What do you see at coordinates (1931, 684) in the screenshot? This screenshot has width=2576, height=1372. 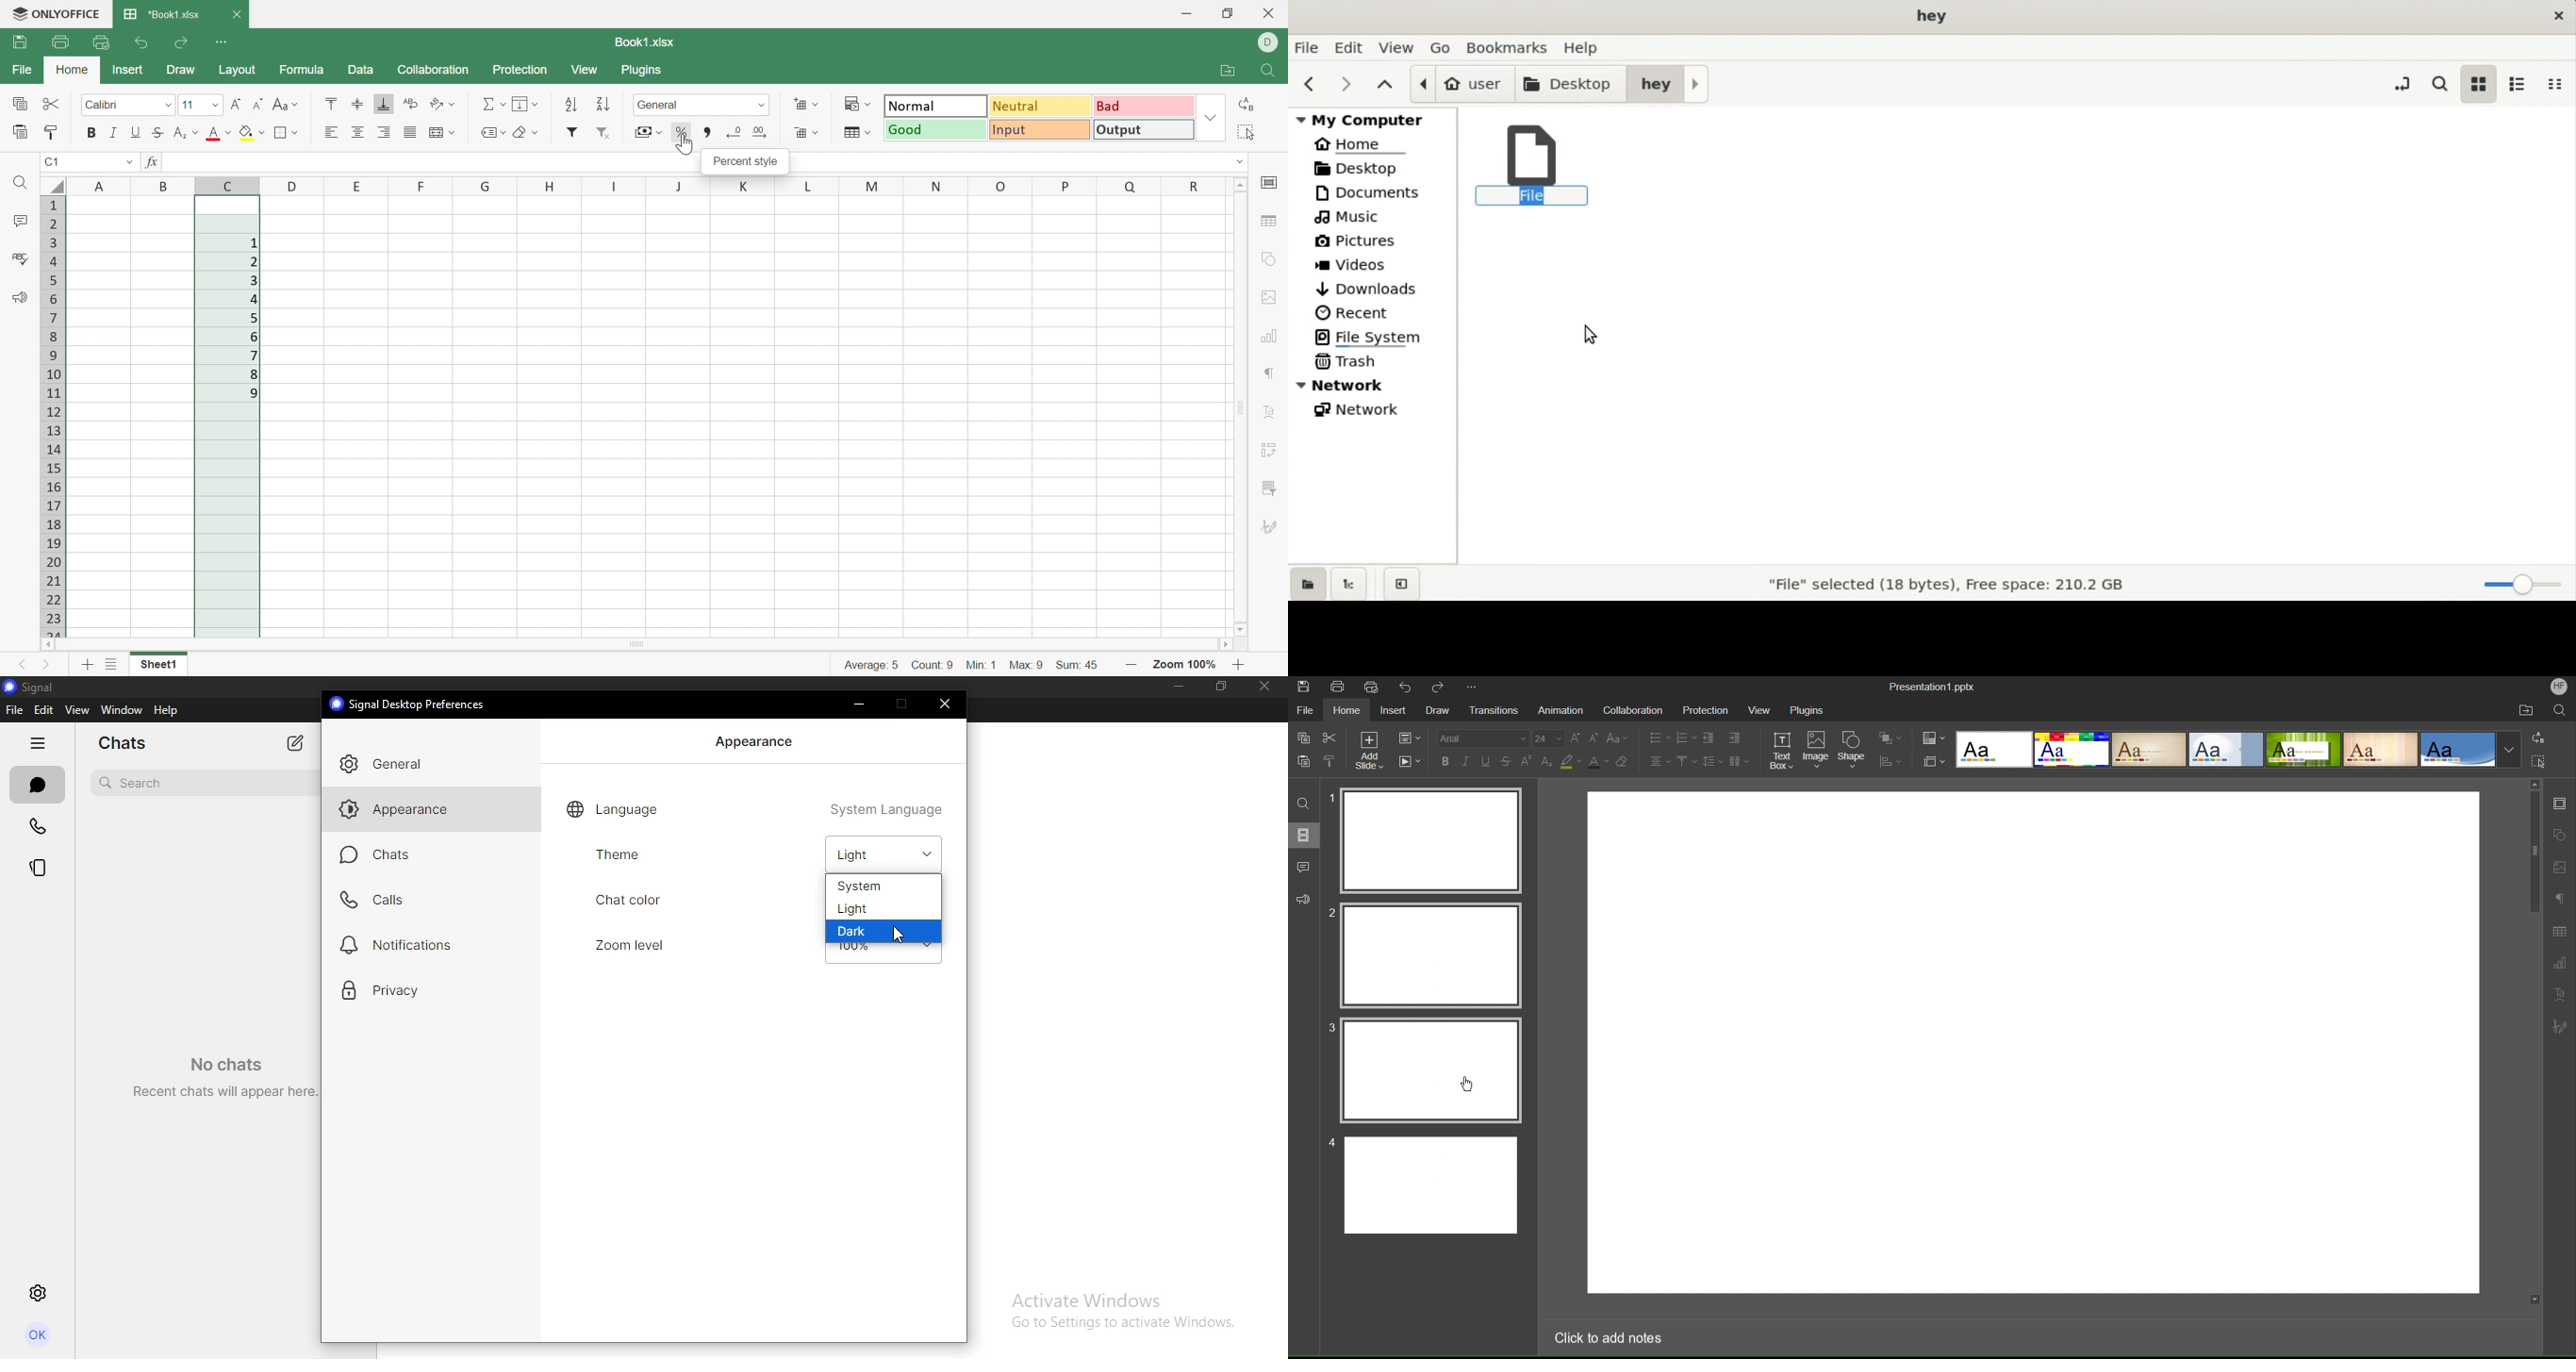 I see `Presentation1` at bounding box center [1931, 684].